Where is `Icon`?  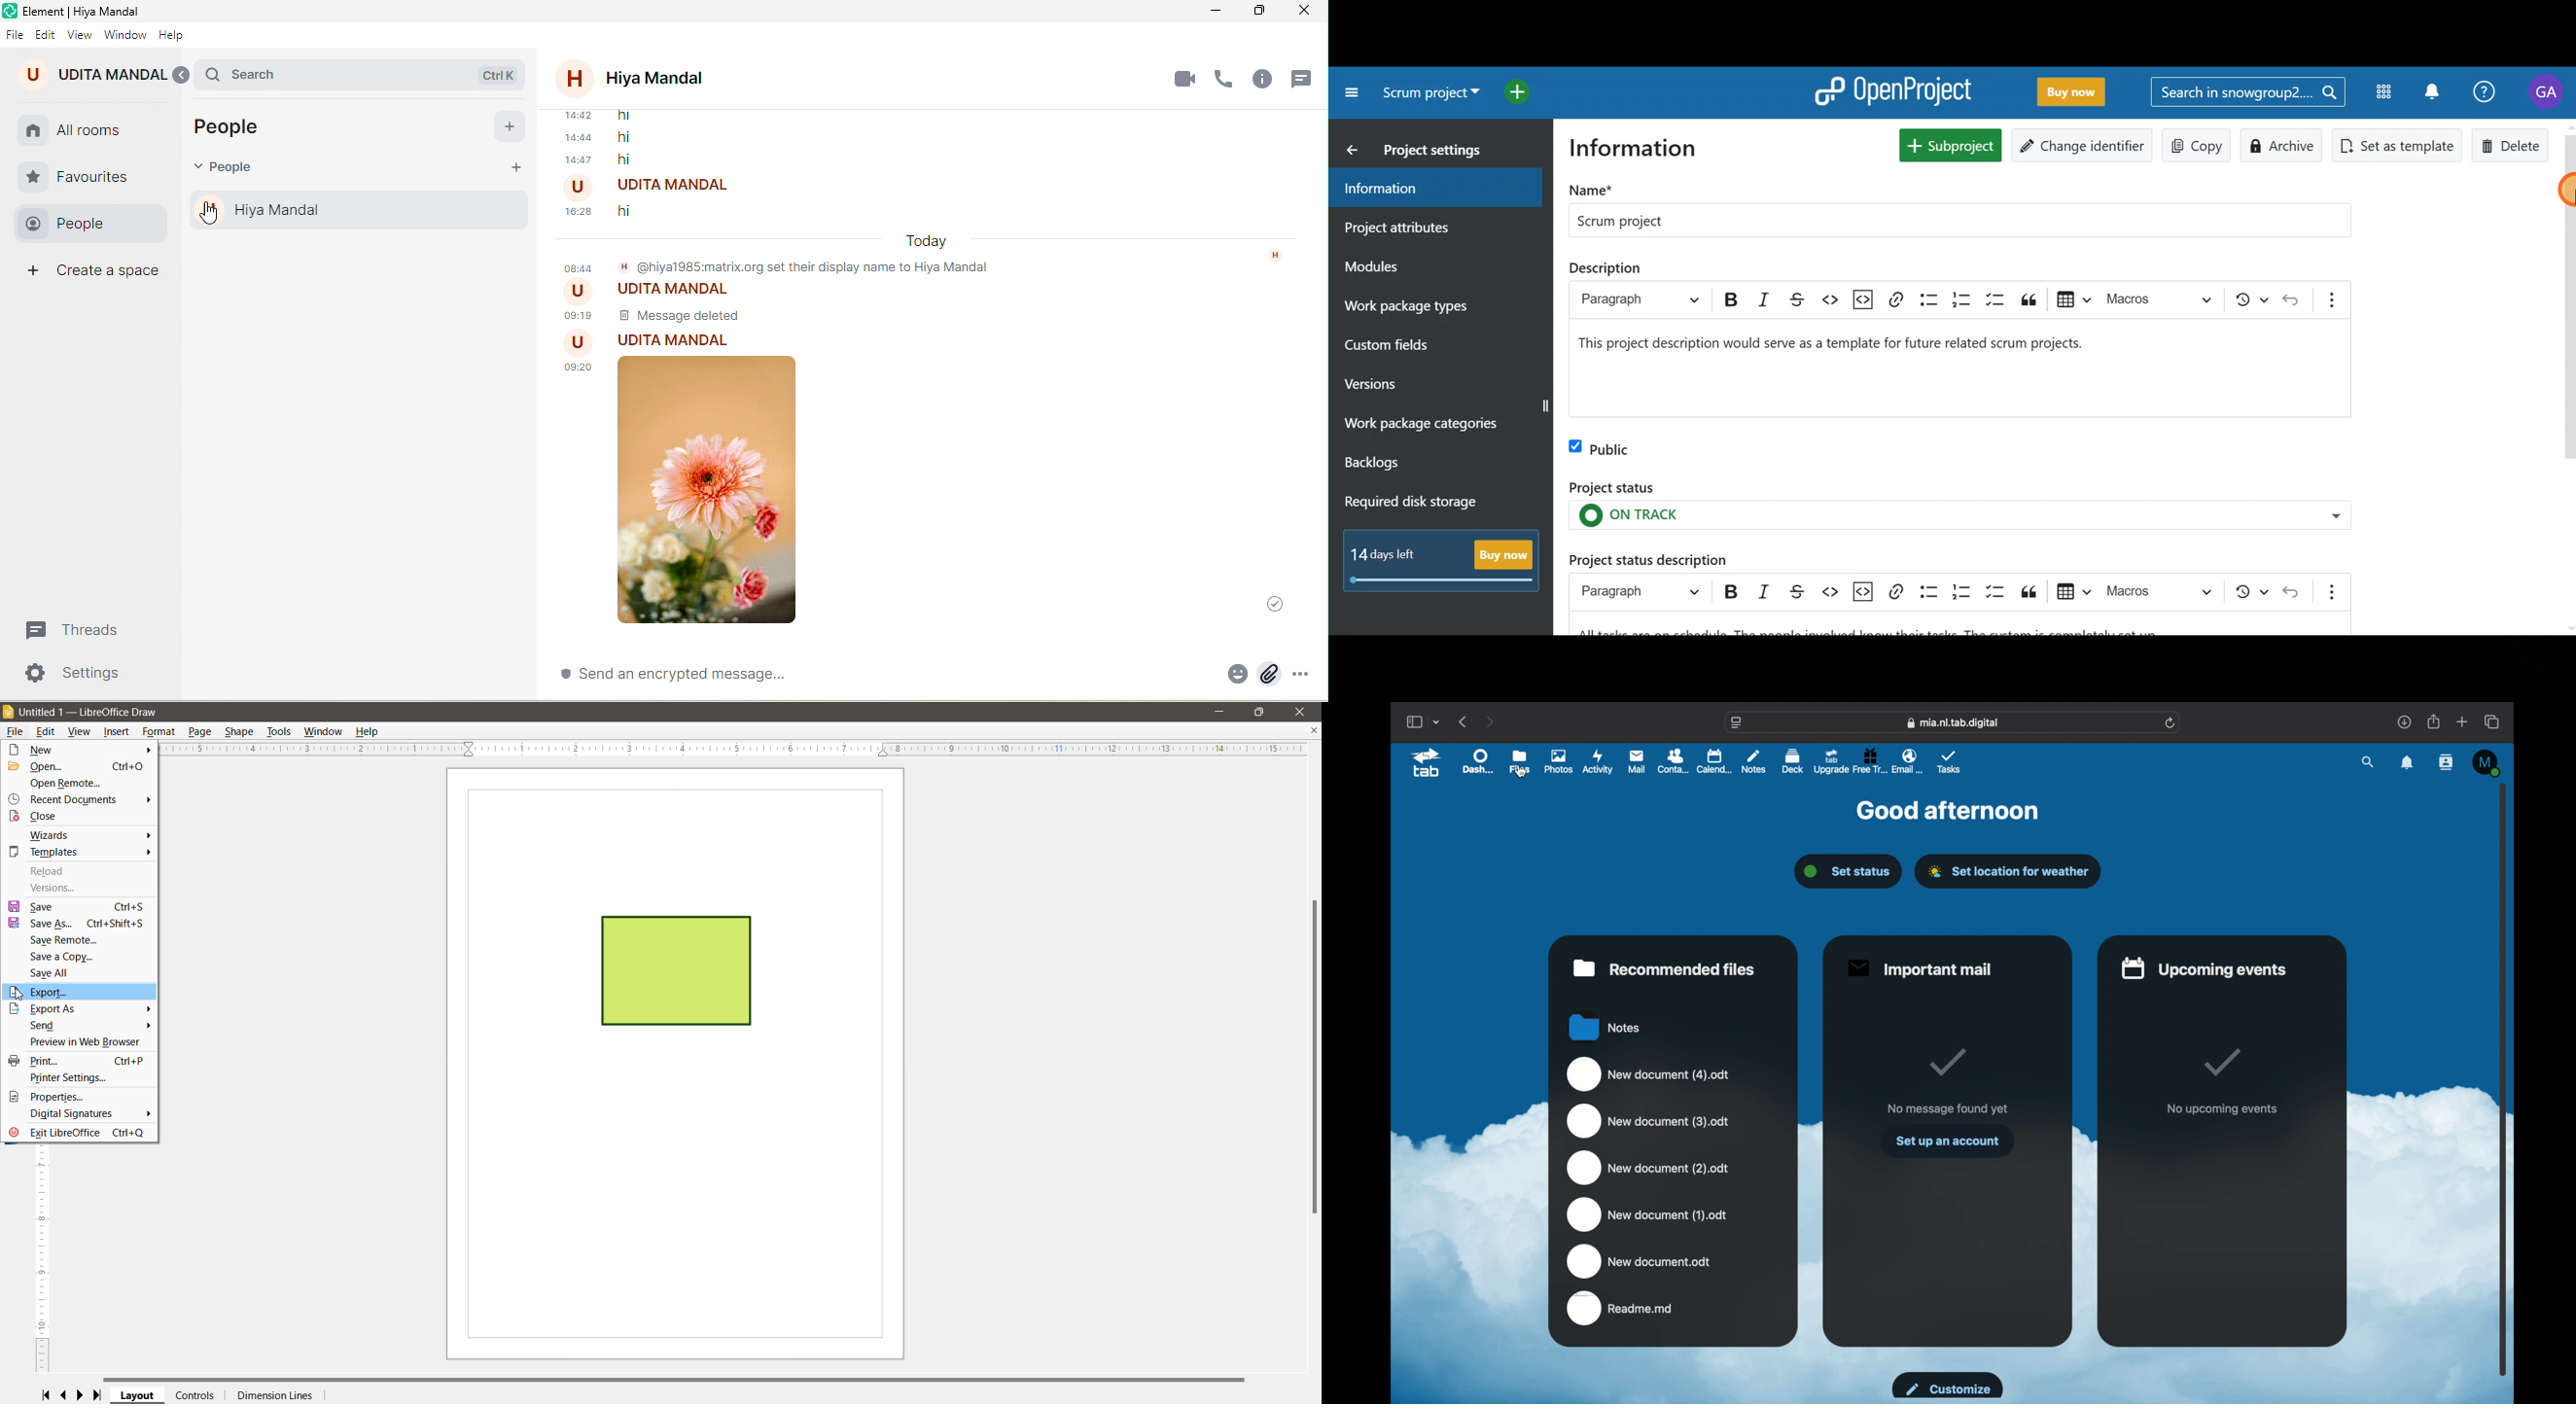
Icon is located at coordinates (1272, 254).